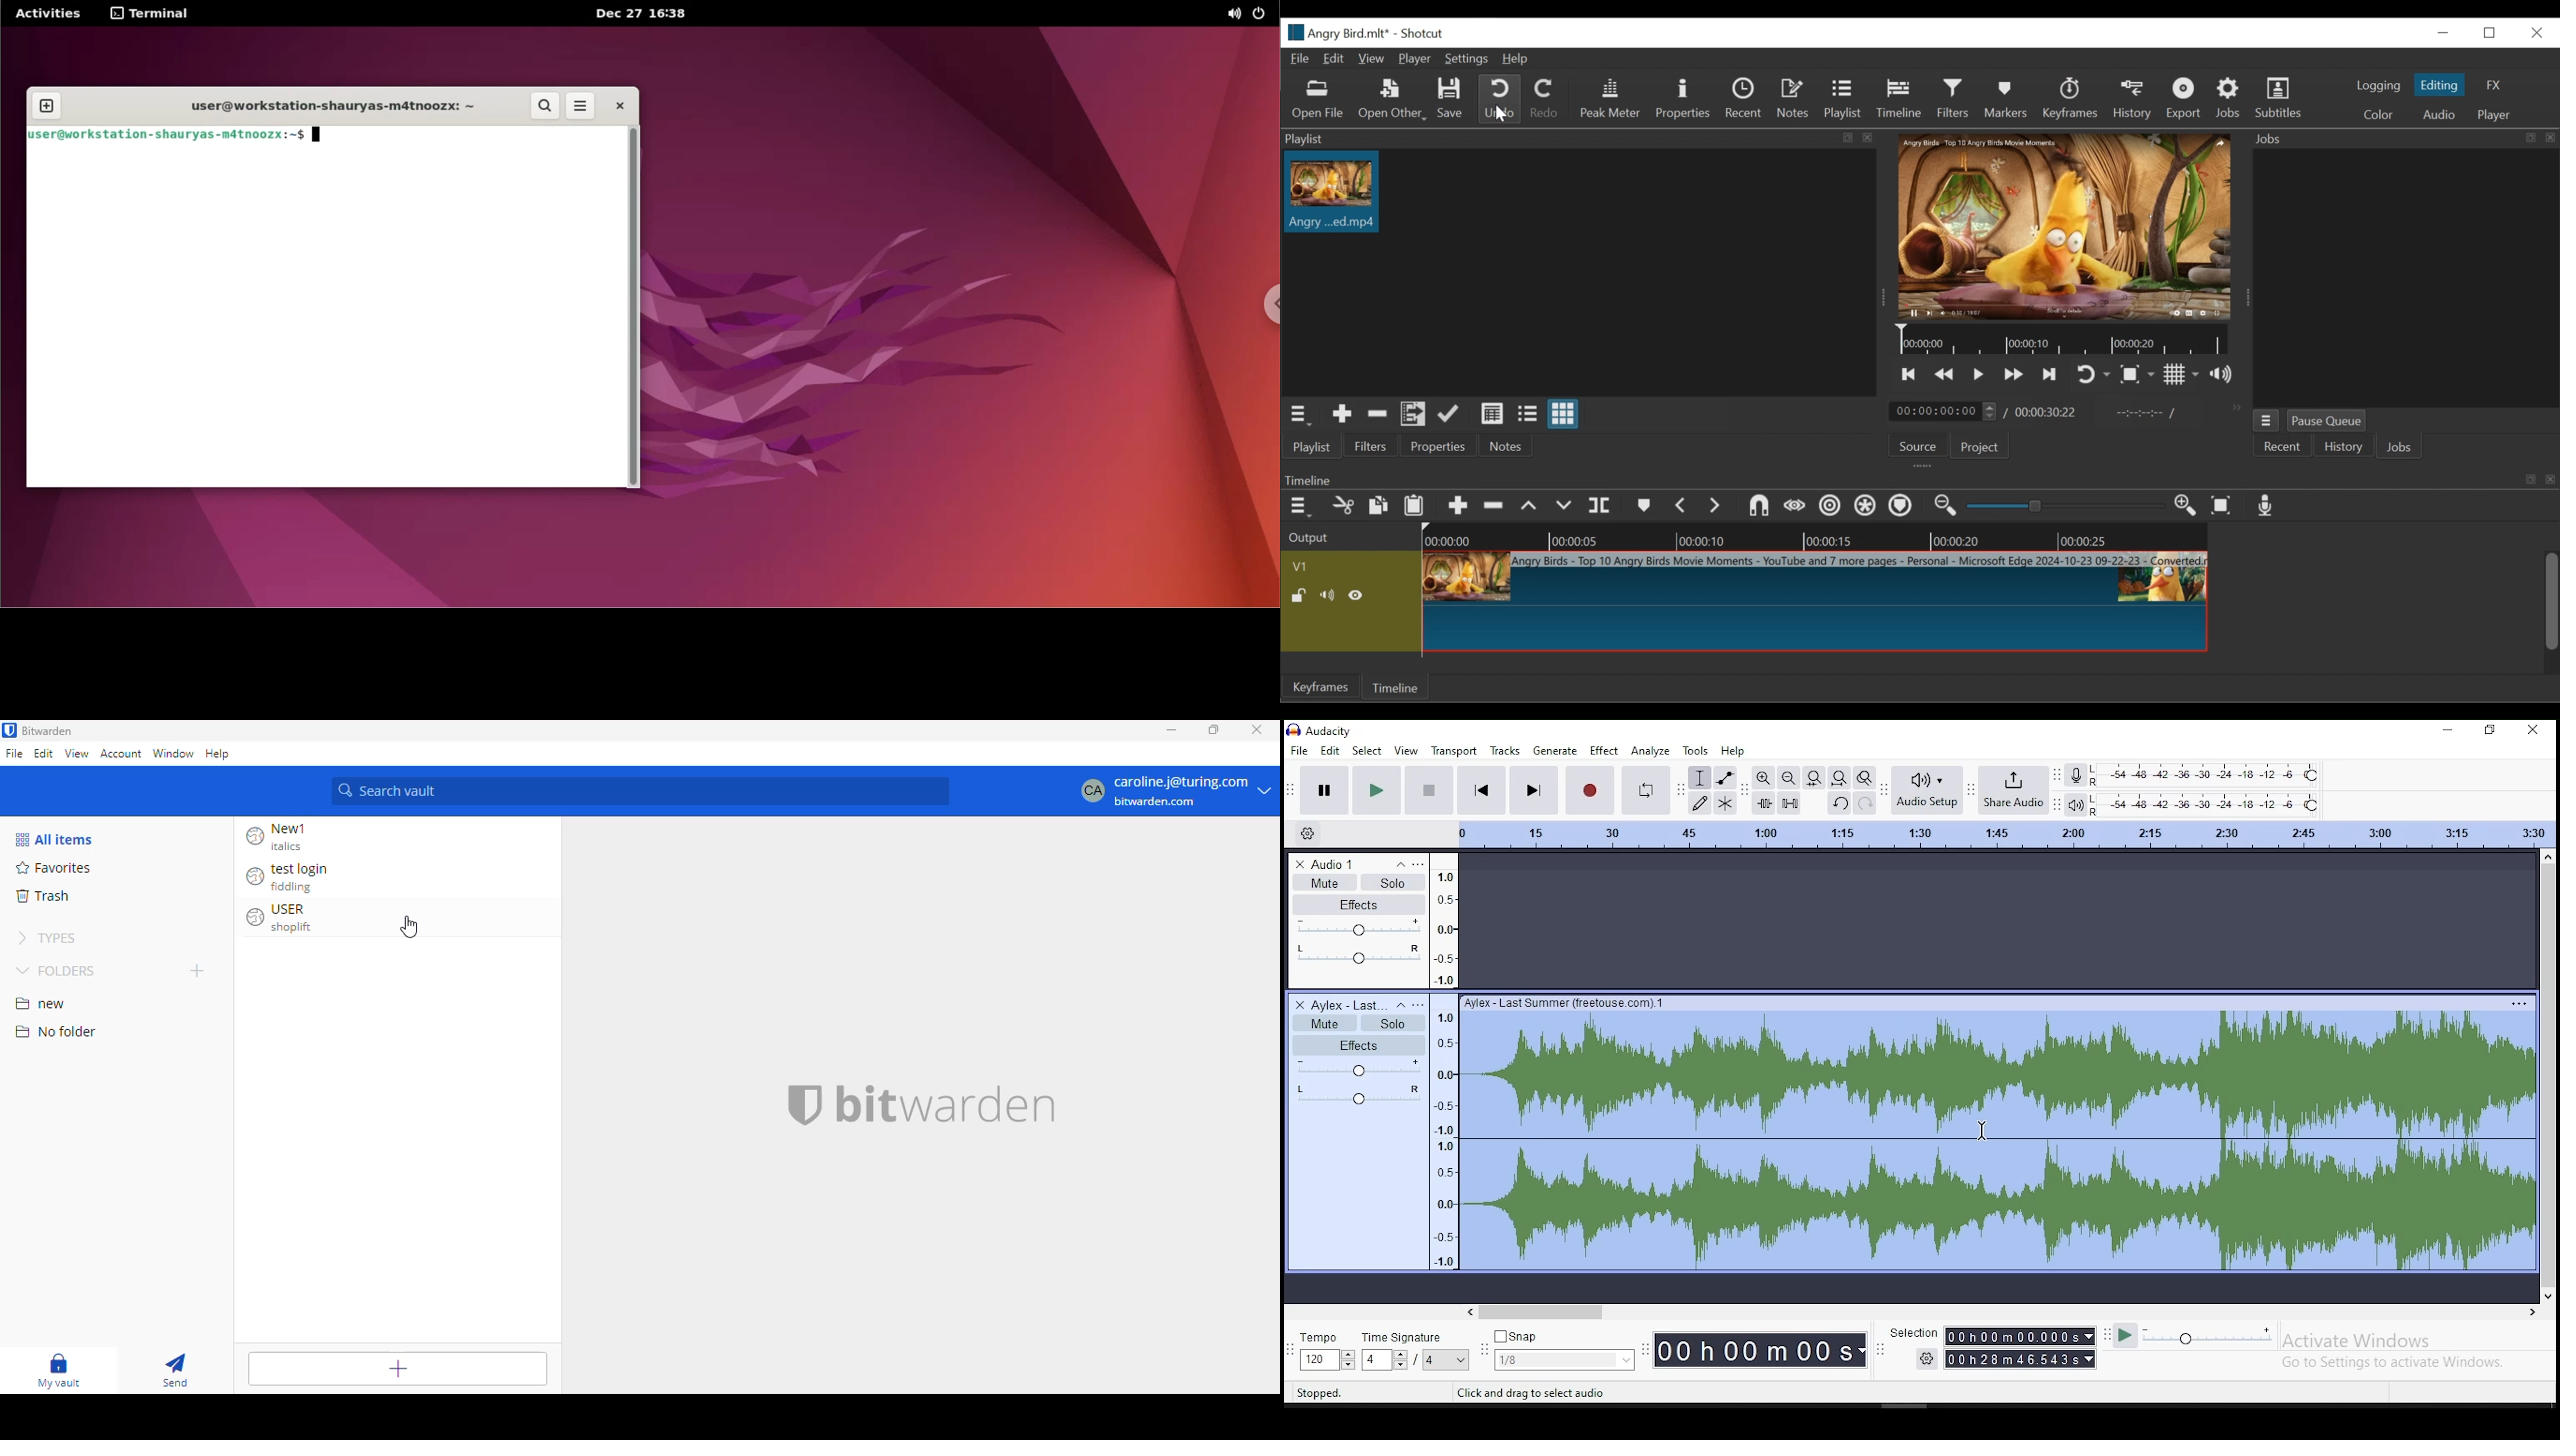 The width and height of the screenshot is (2576, 1456). What do you see at coordinates (1563, 507) in the screenshot?
I see `overwrite` at bounding box center [1563, 507].